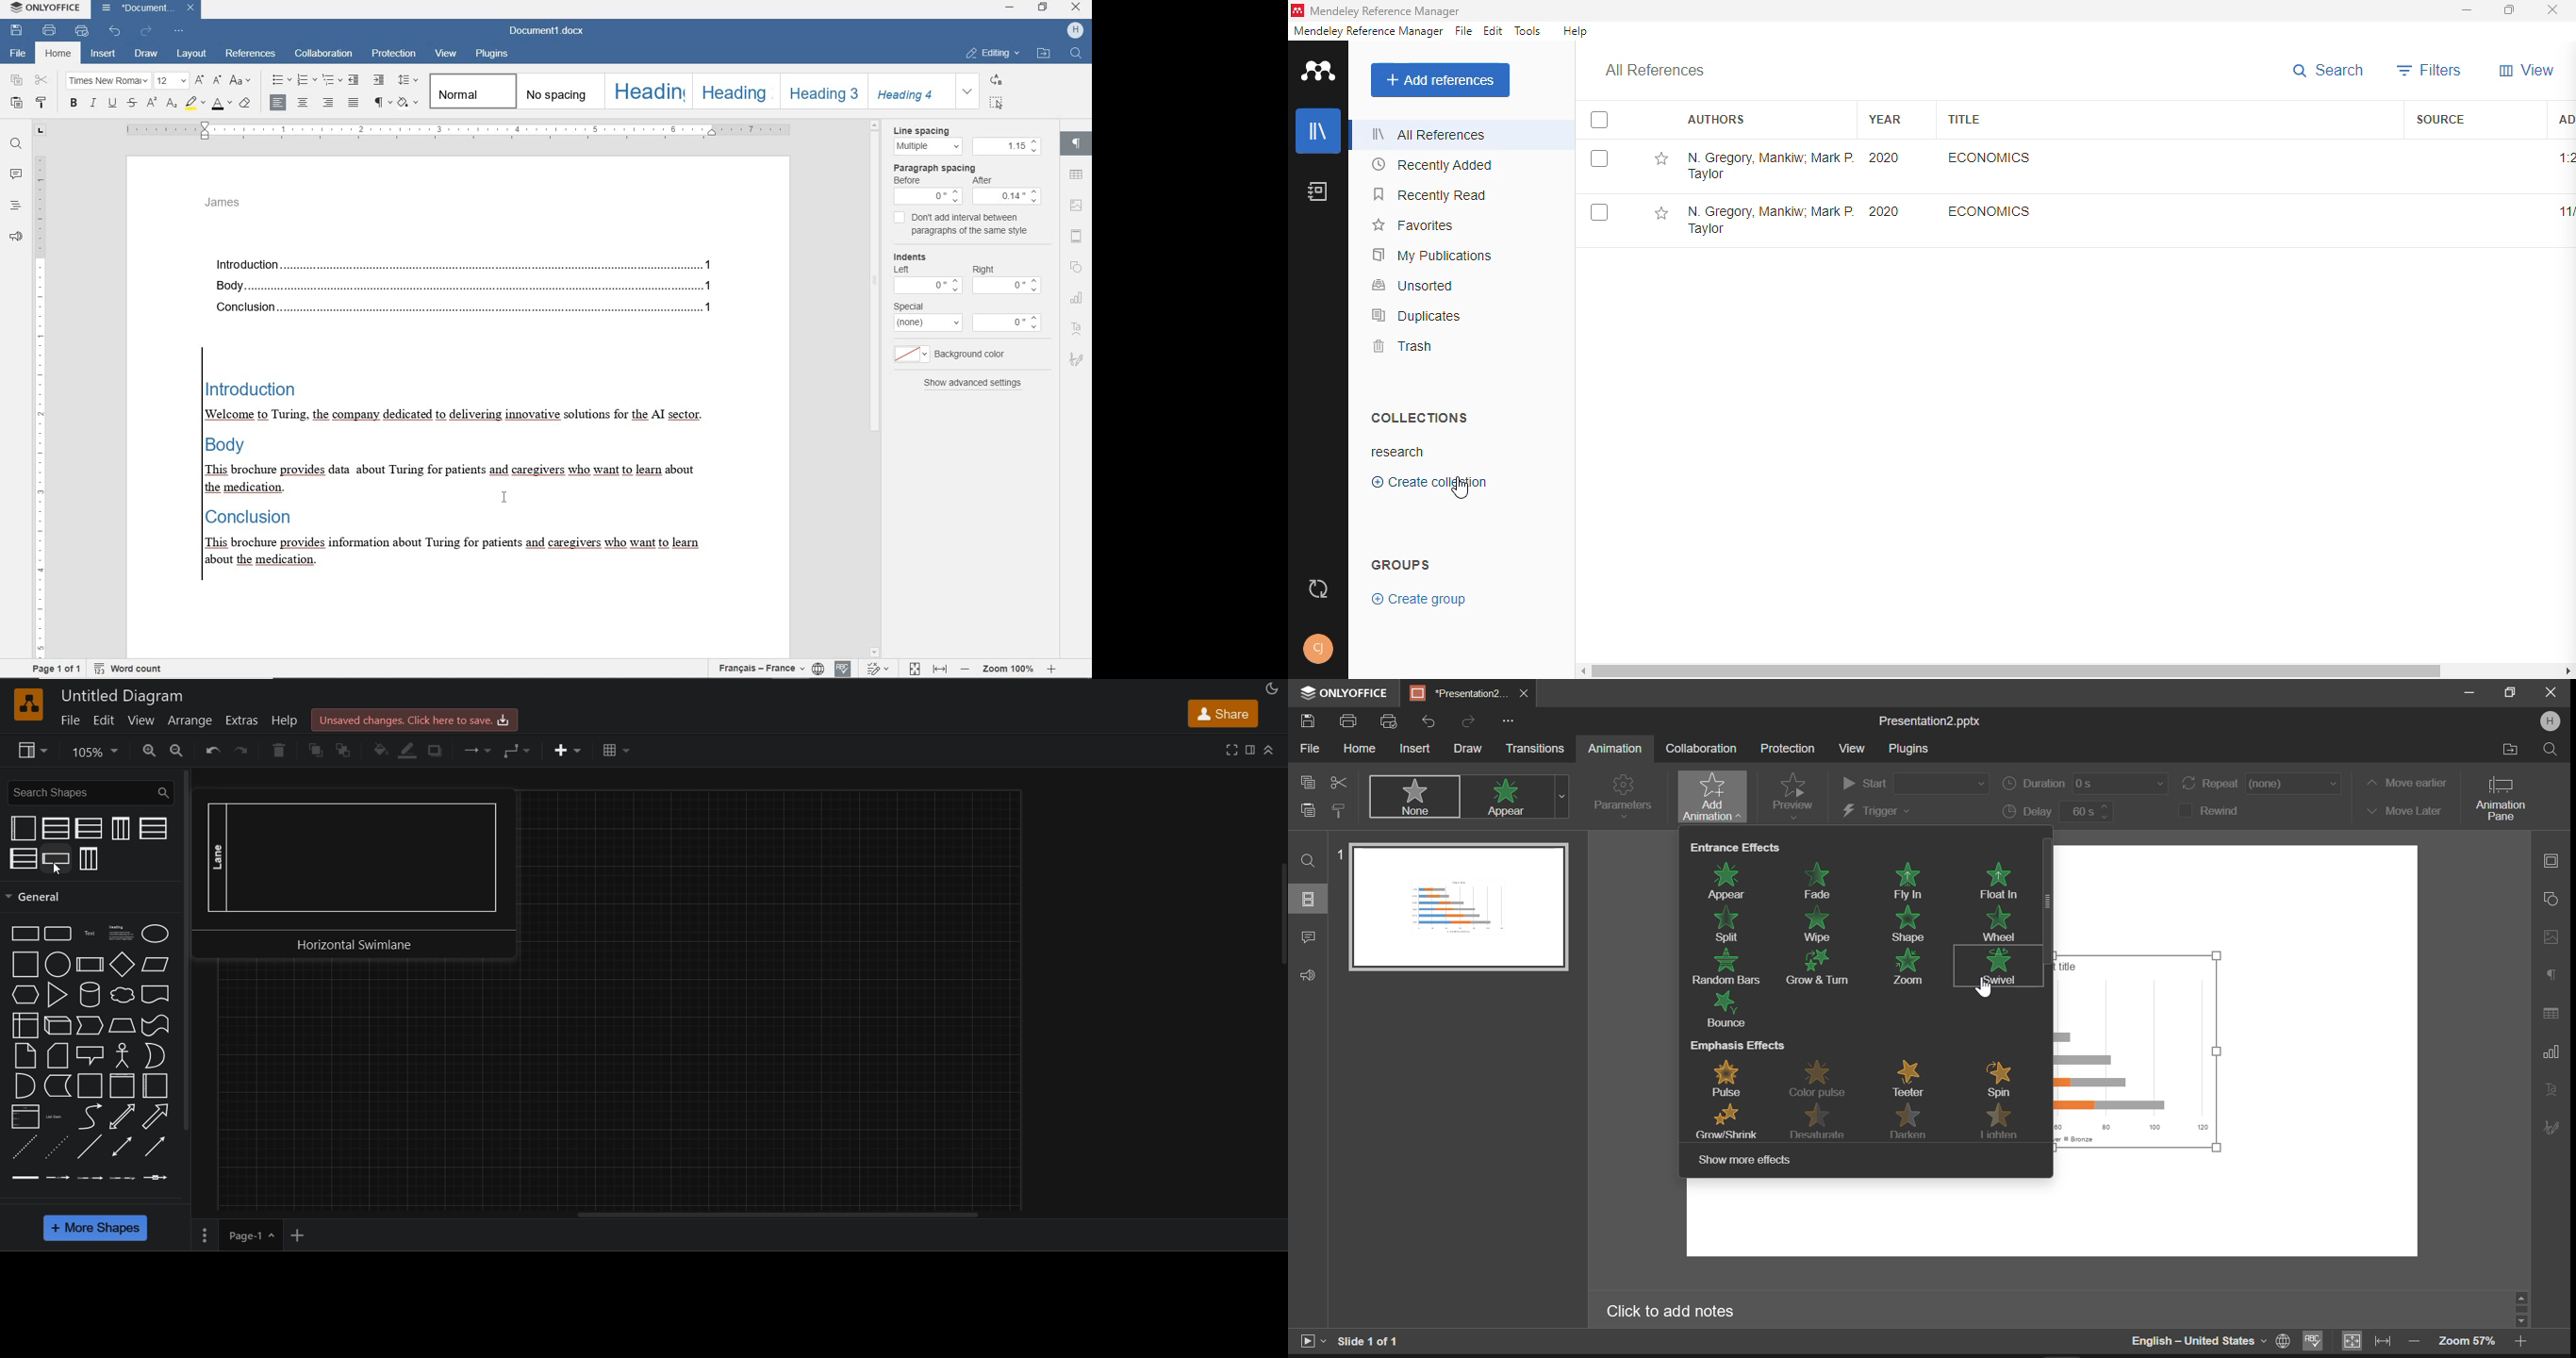 This screenshot has width=2576, height=1372. What do you see at coordinates (1528, 31) in the screenshot?
I see `tools` at bounding box center [1528, 31].